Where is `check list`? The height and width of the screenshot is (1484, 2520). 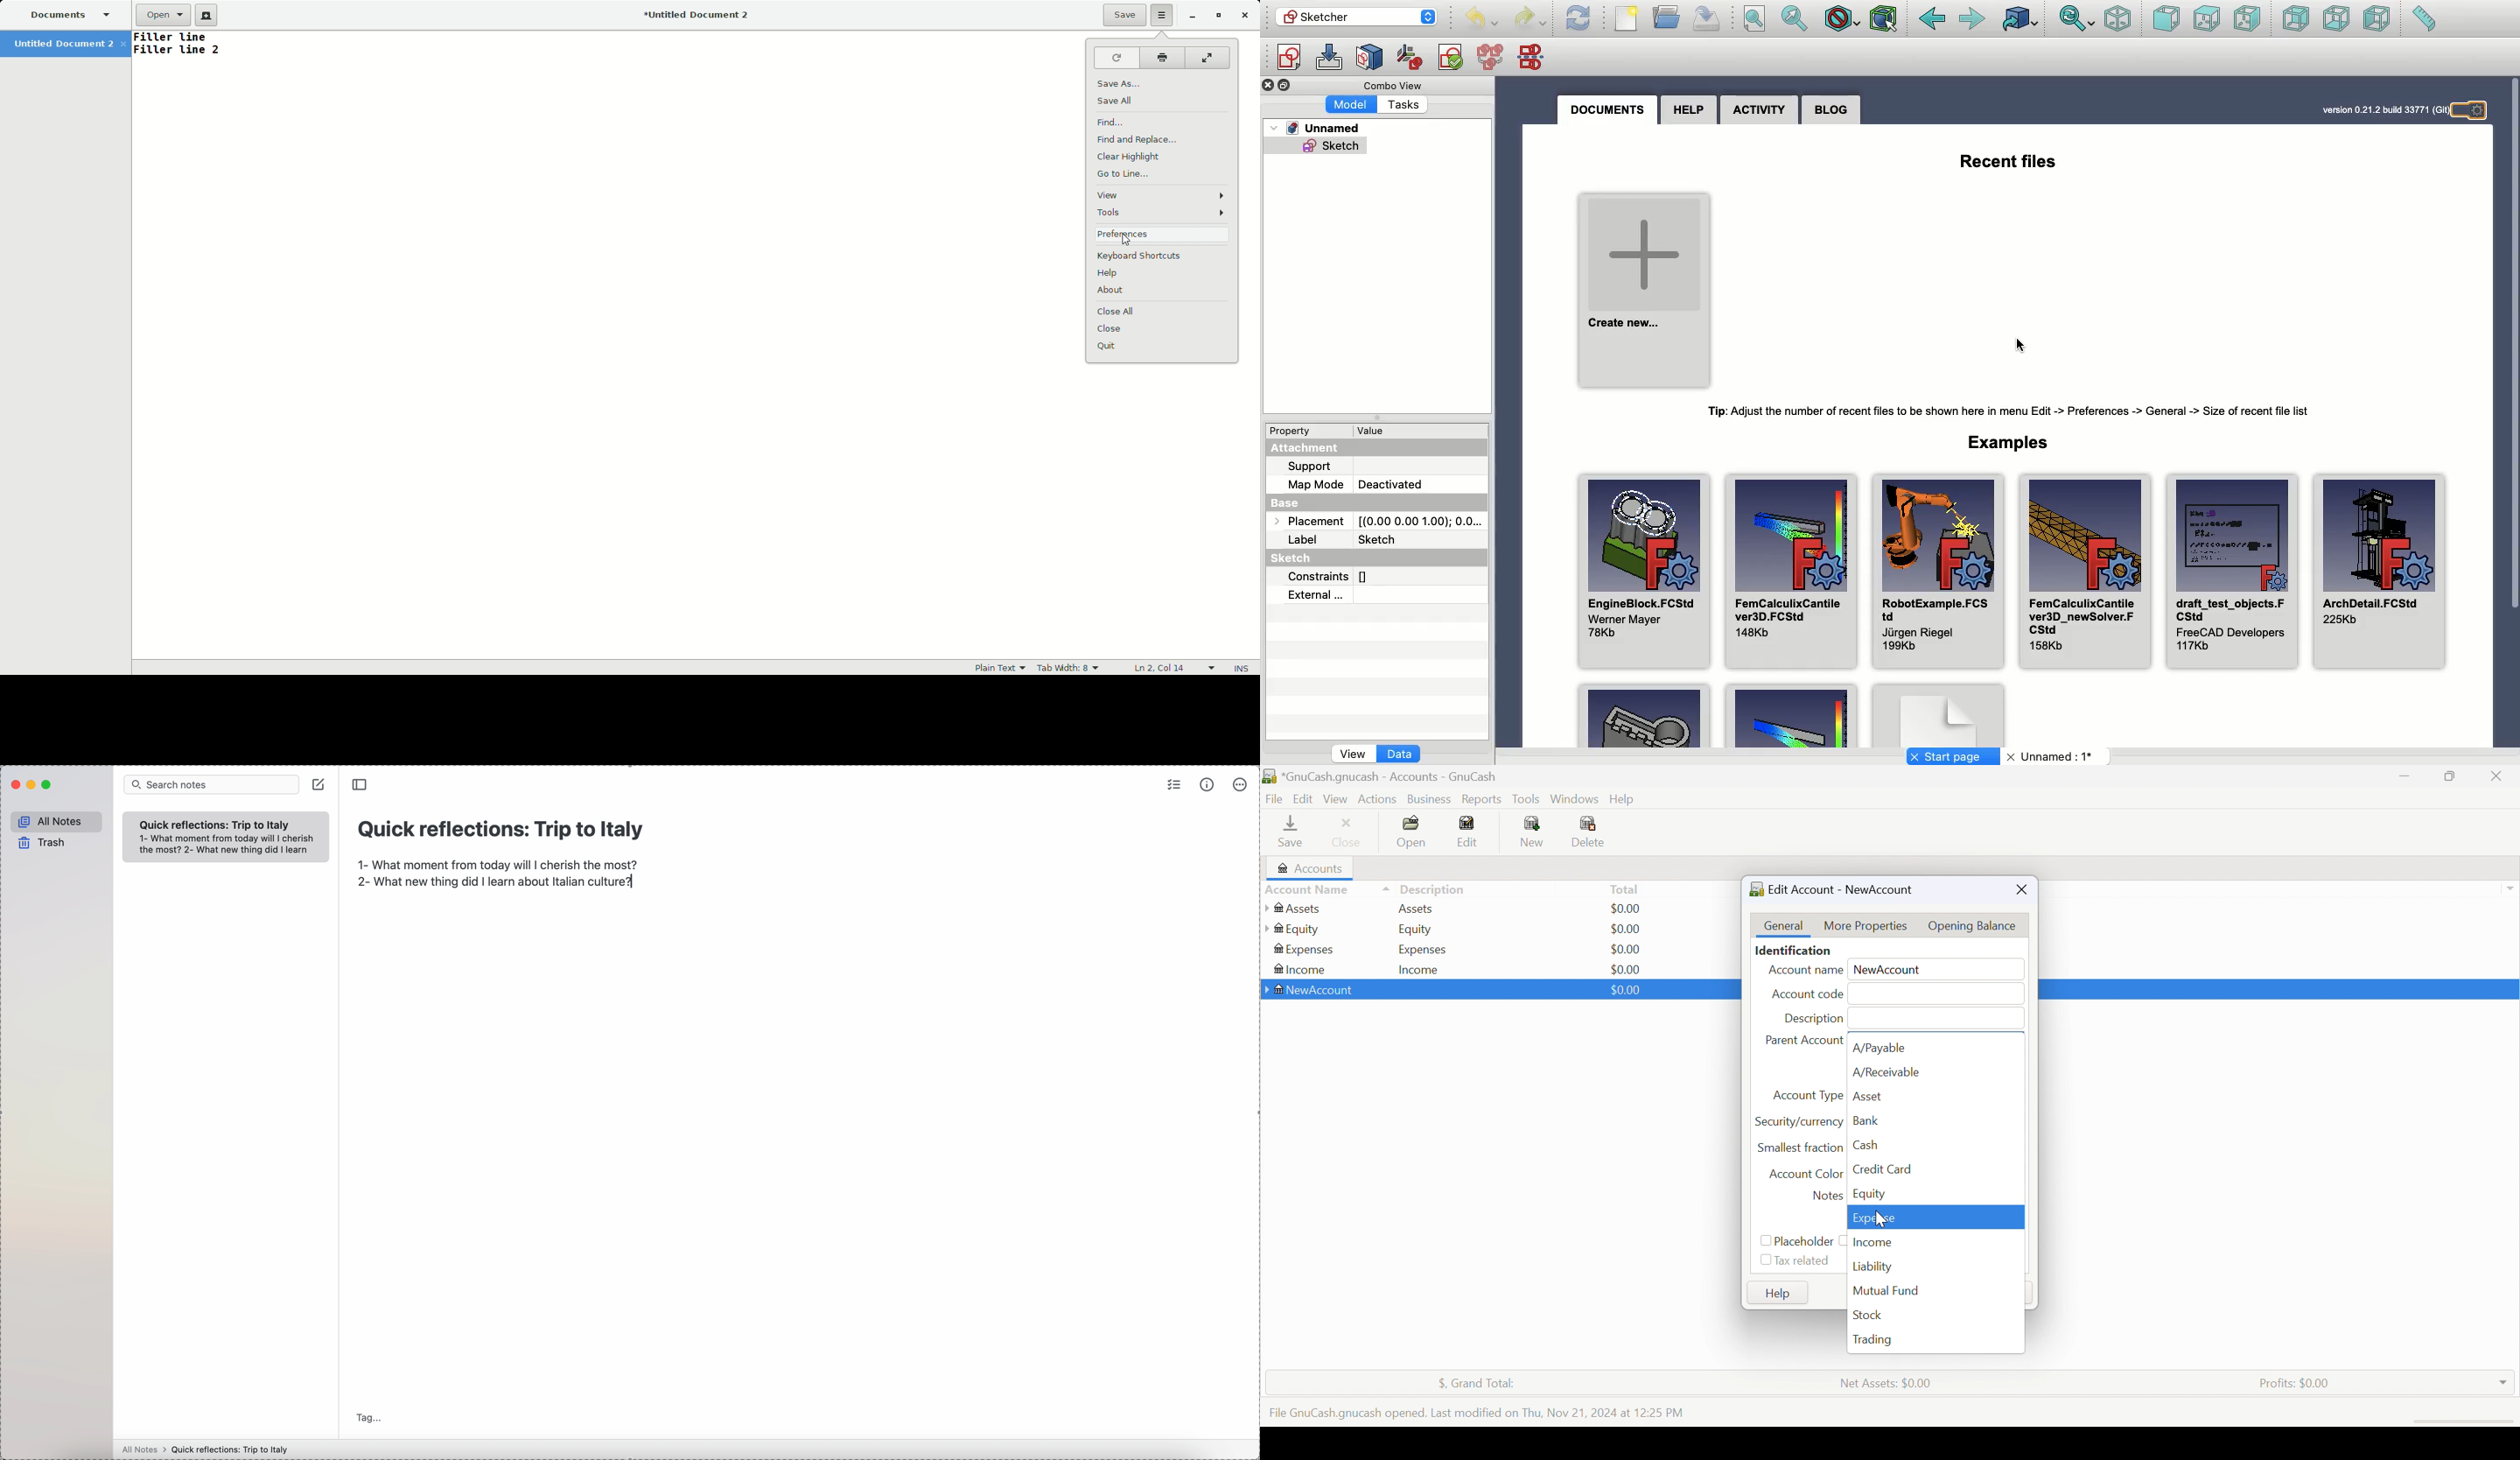
check list is located at coordinates (1174, 784).